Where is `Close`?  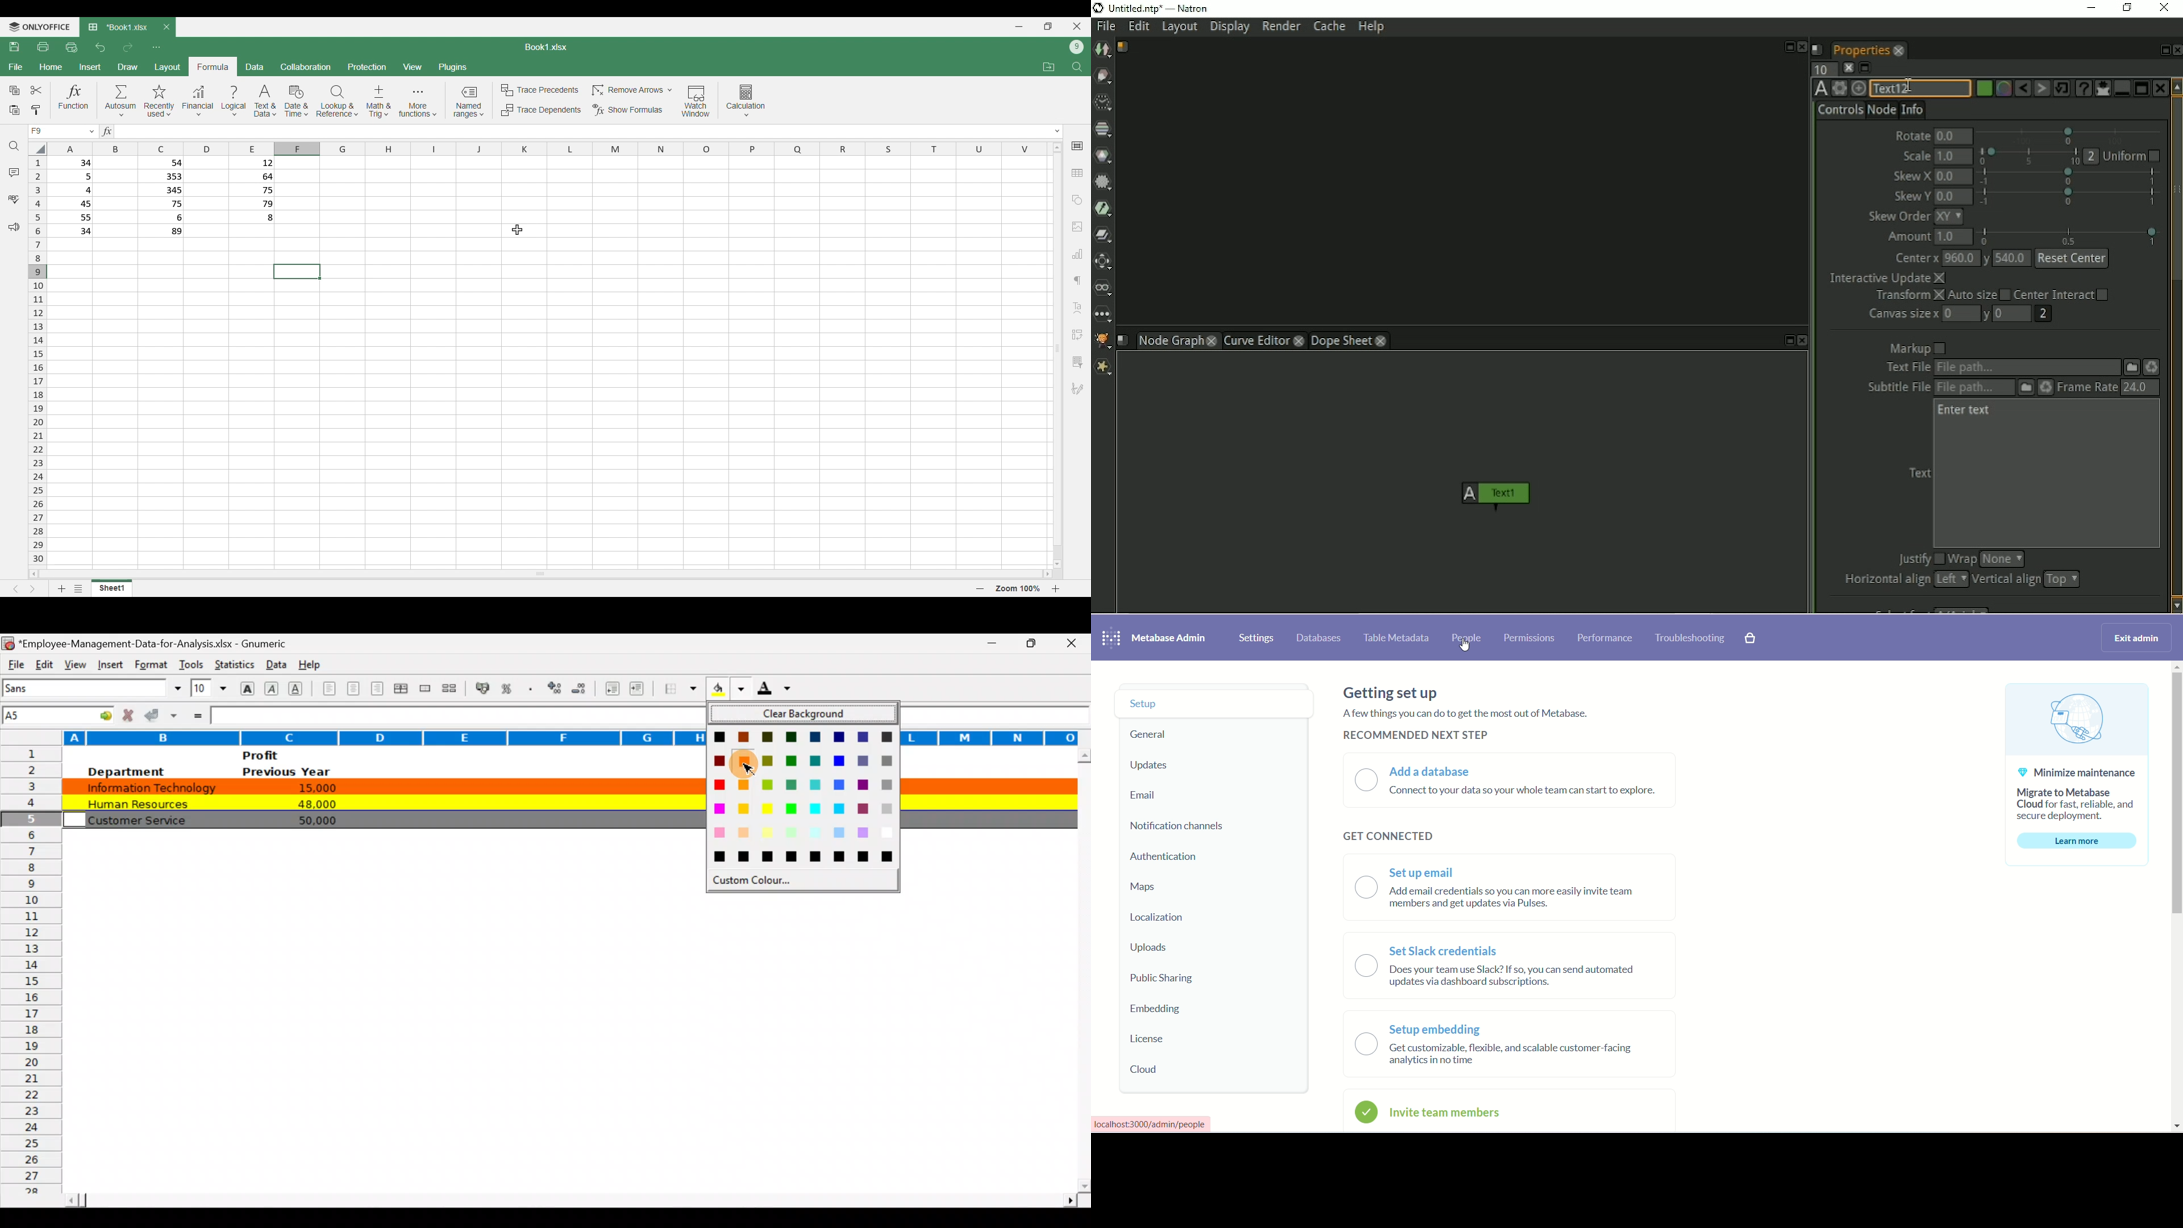
Close is located at coordinates (1803, 341).